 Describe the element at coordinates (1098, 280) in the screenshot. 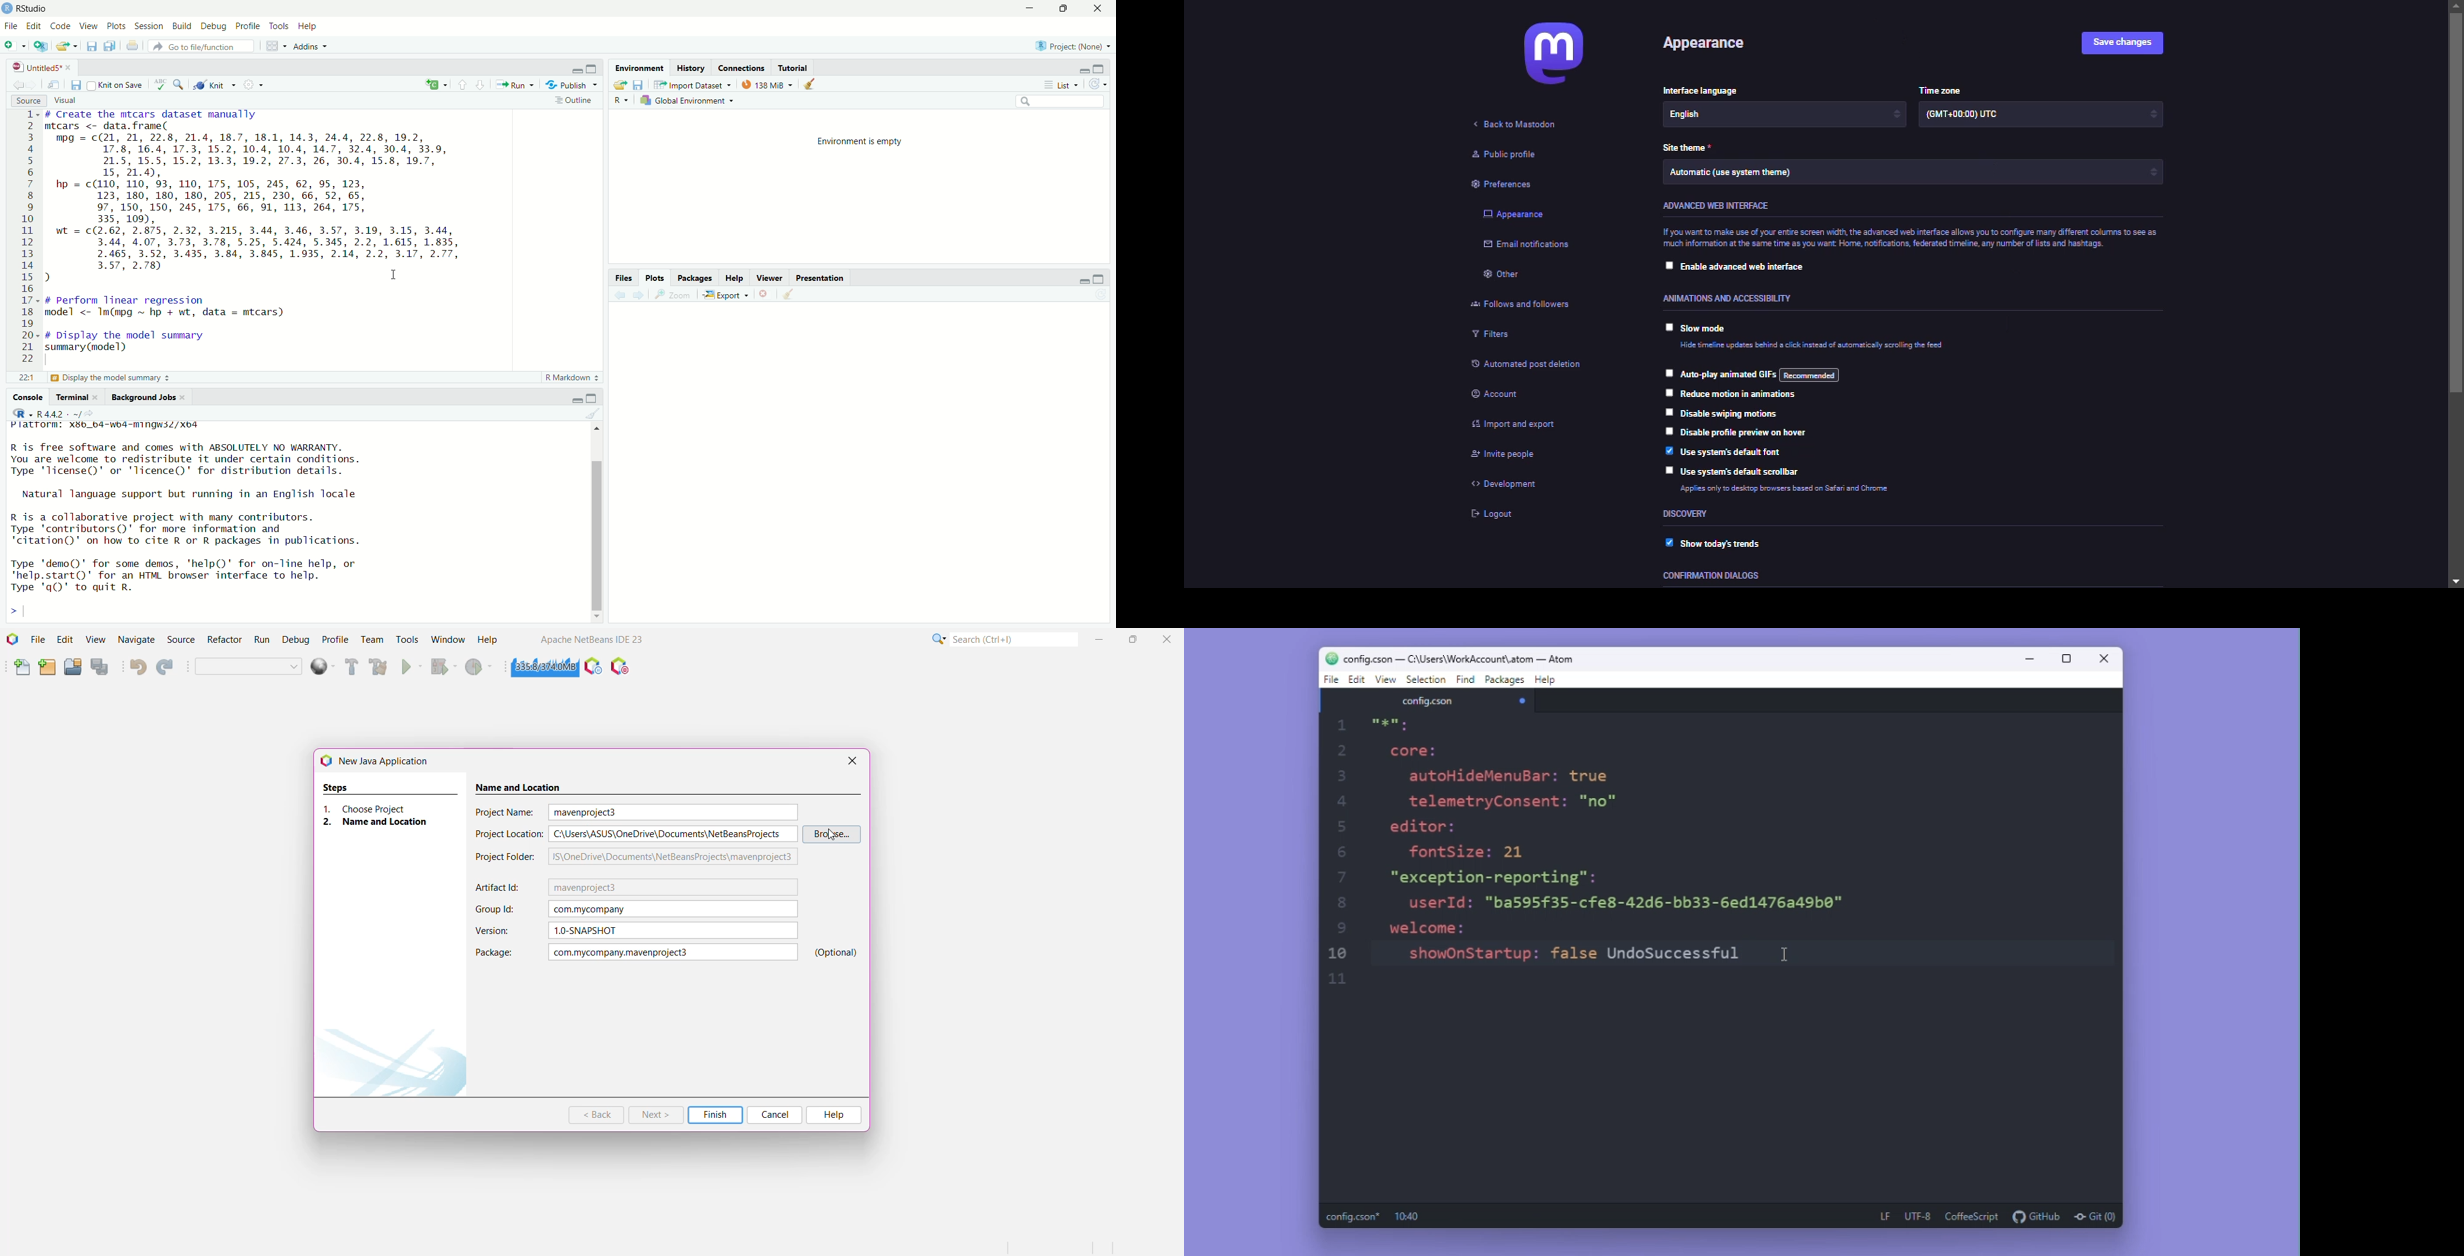

I see `maximize` at that location.